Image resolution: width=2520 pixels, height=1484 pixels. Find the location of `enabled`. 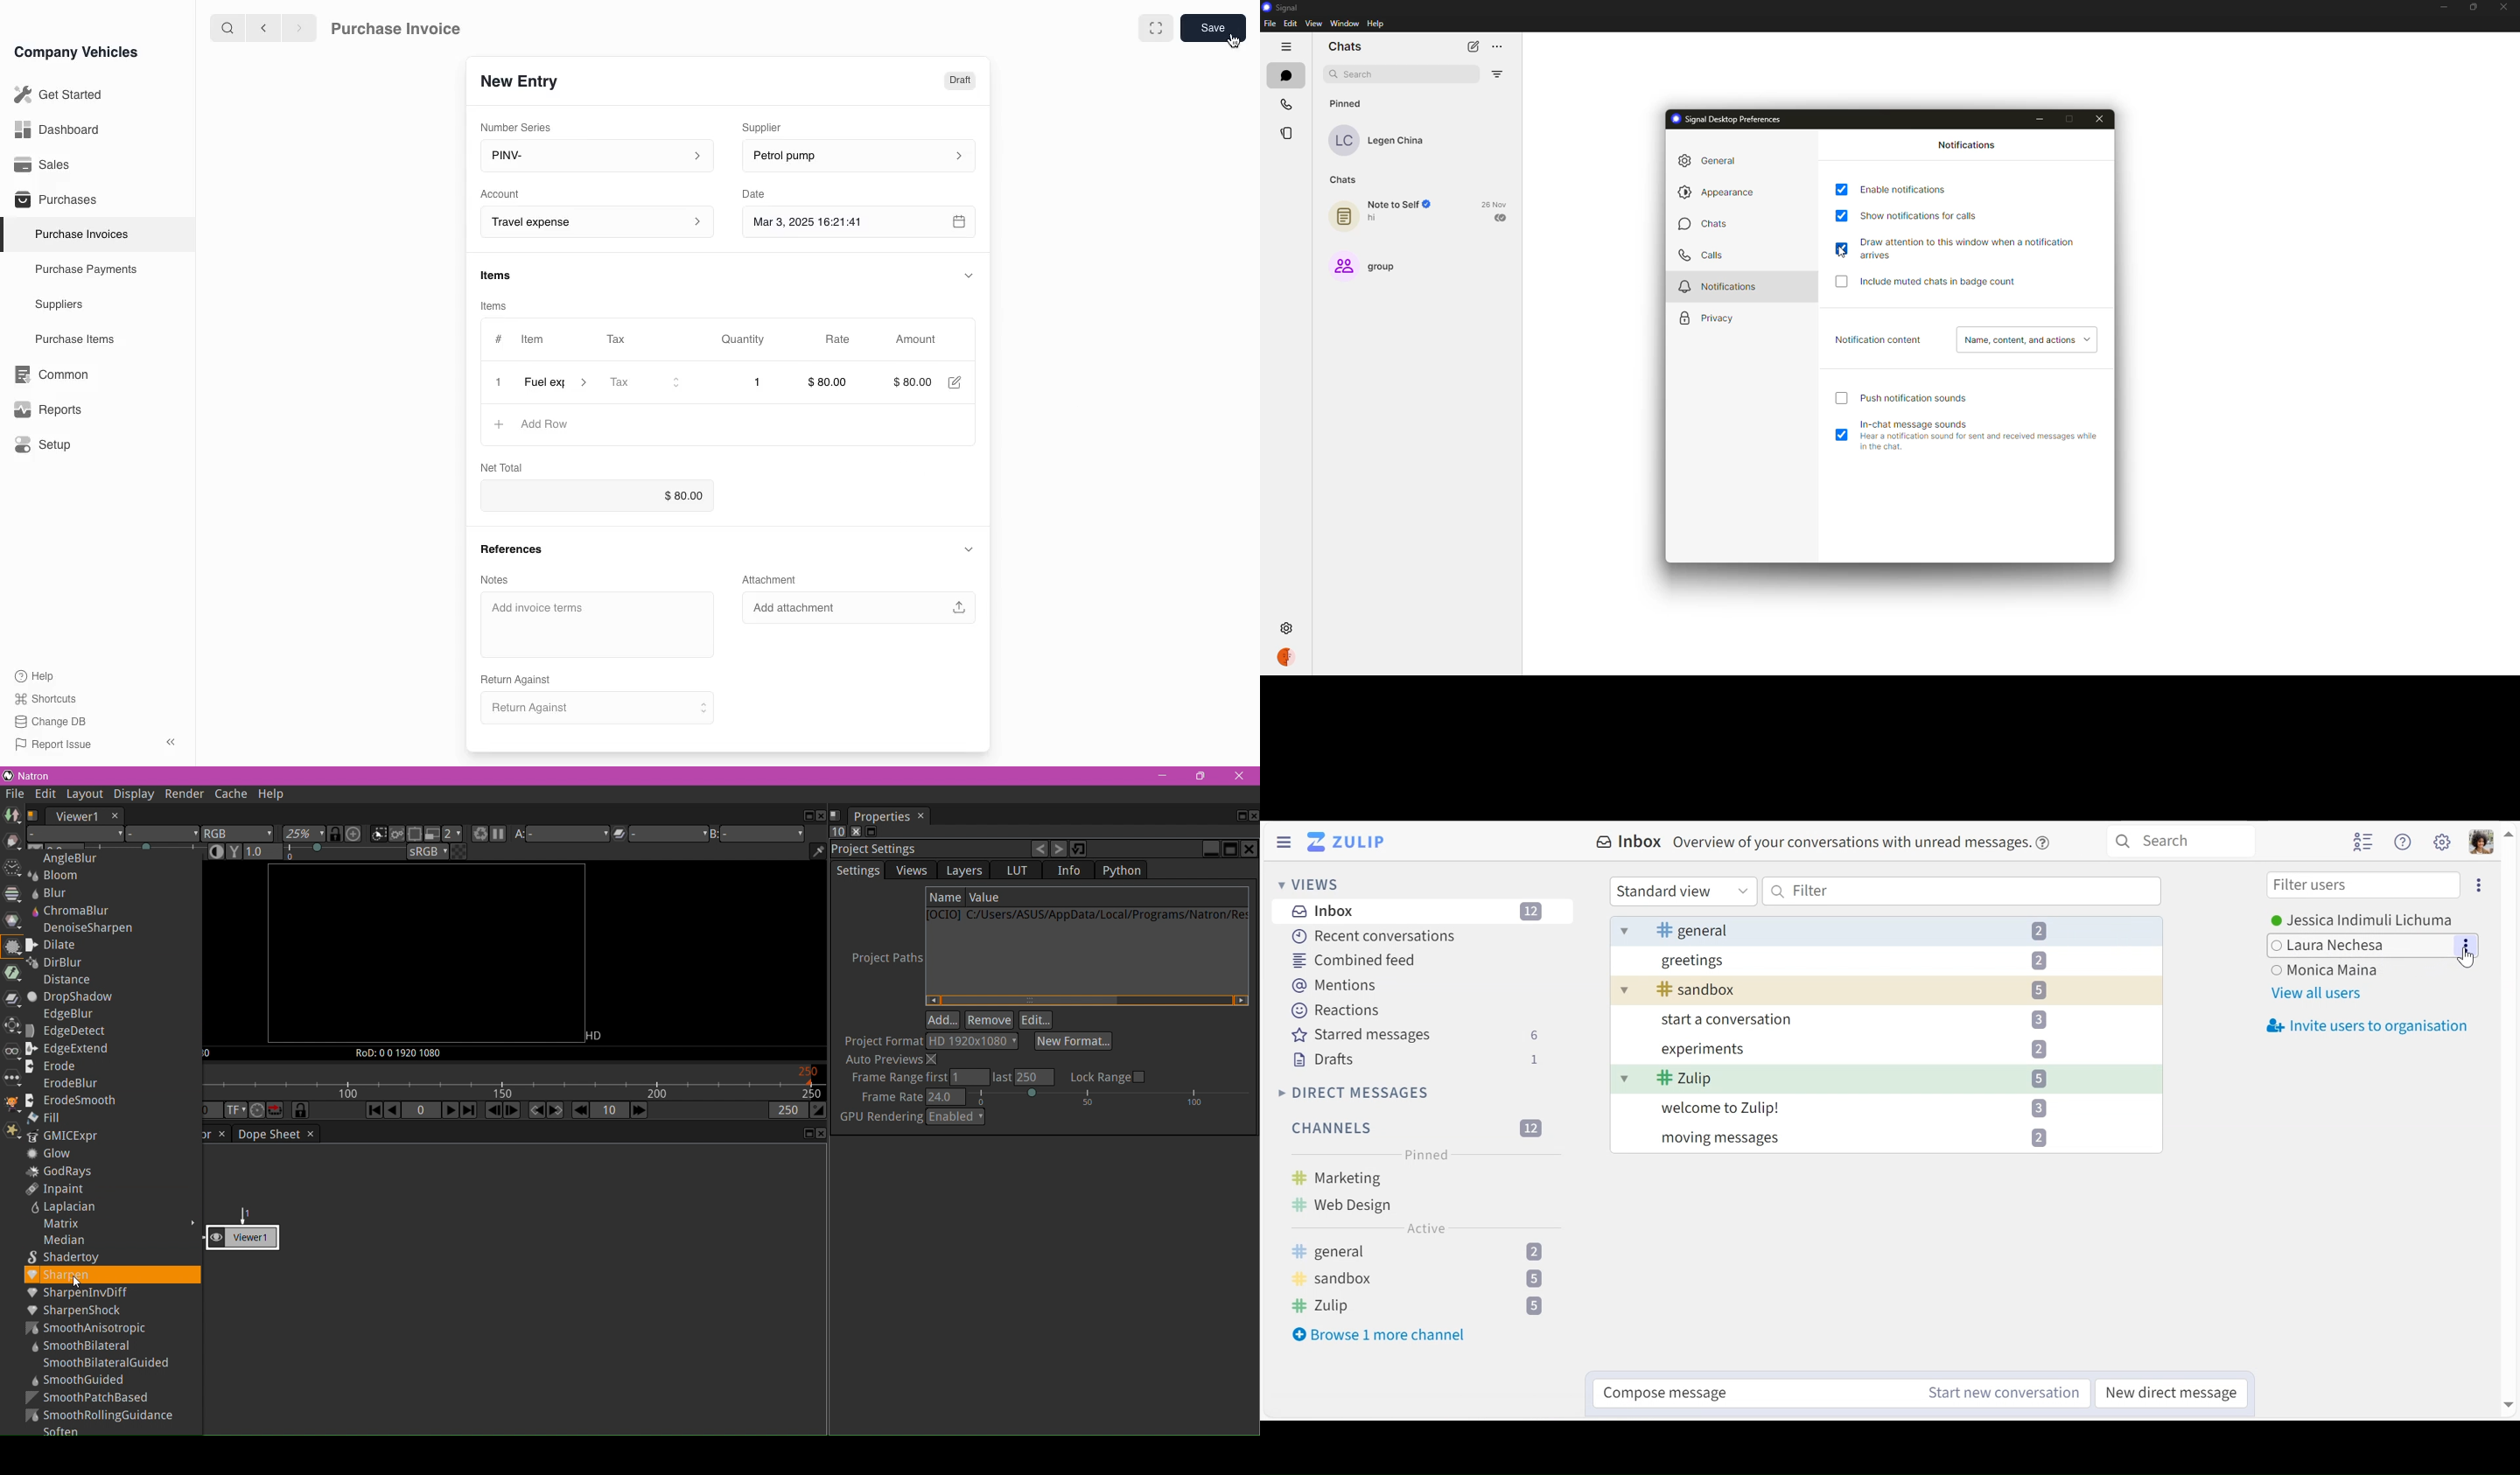

enabled is located at coordinates (1841, 216).